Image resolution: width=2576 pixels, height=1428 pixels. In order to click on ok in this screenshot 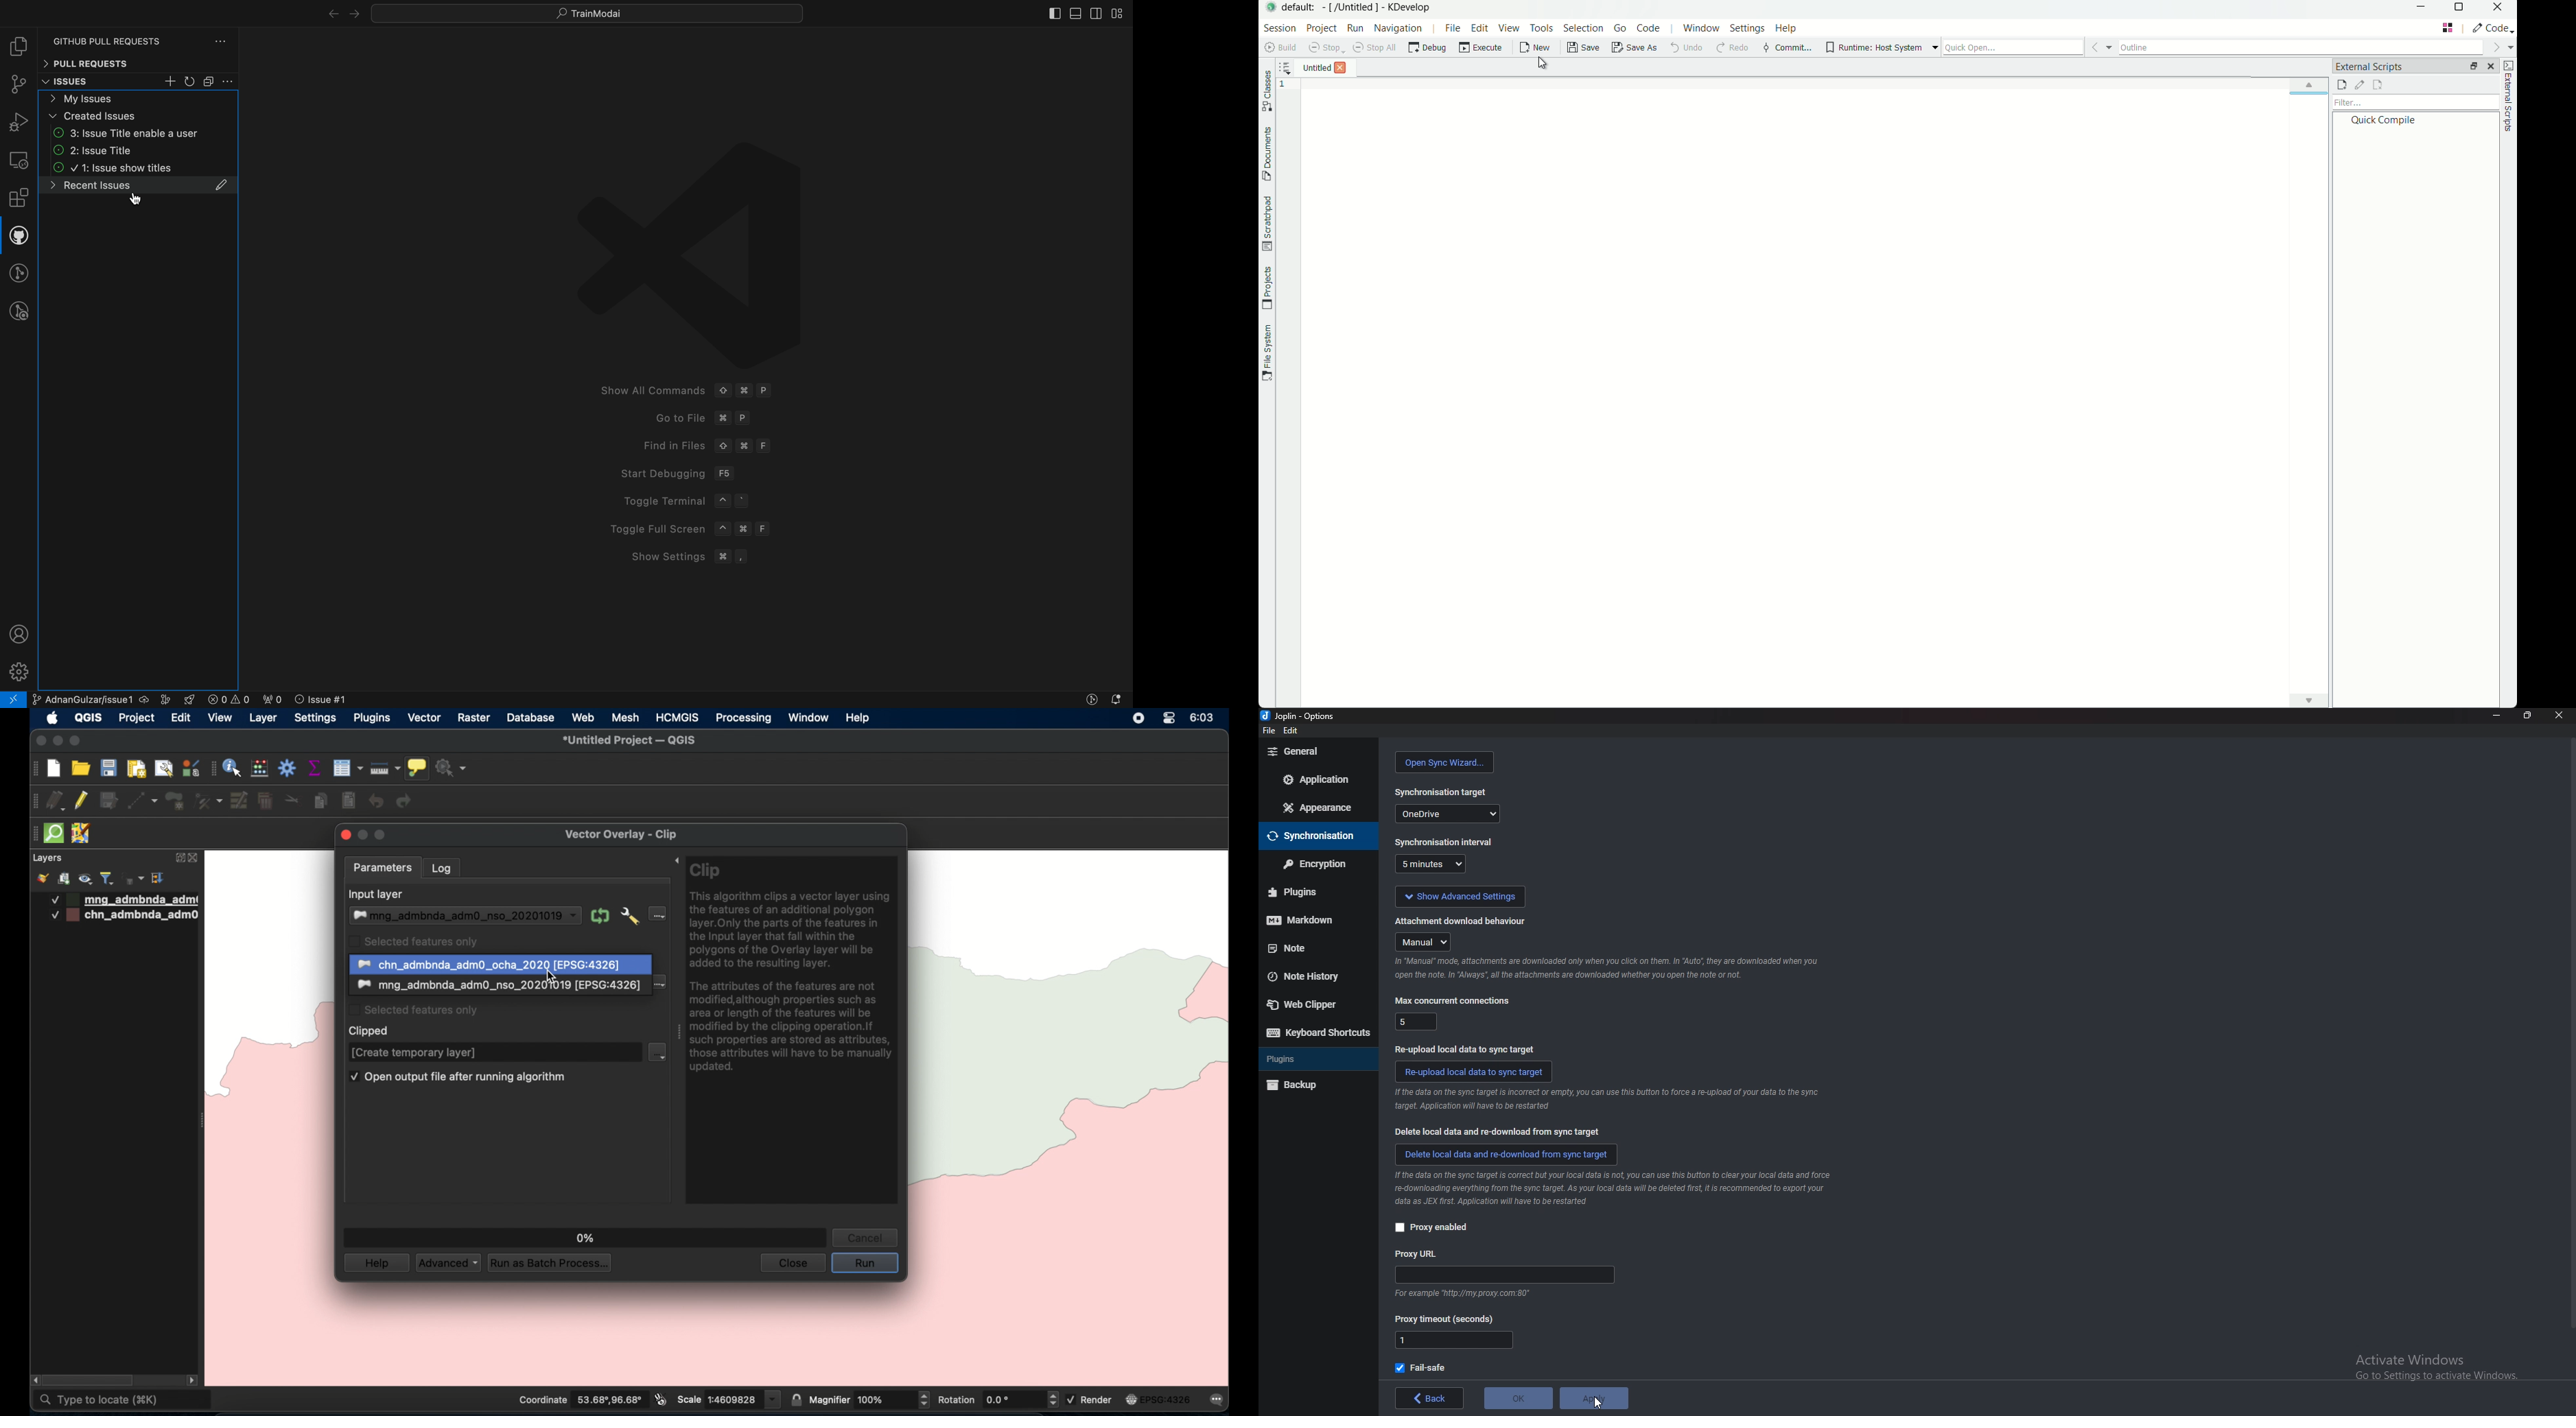, I will do `click(1519, 1395)`.